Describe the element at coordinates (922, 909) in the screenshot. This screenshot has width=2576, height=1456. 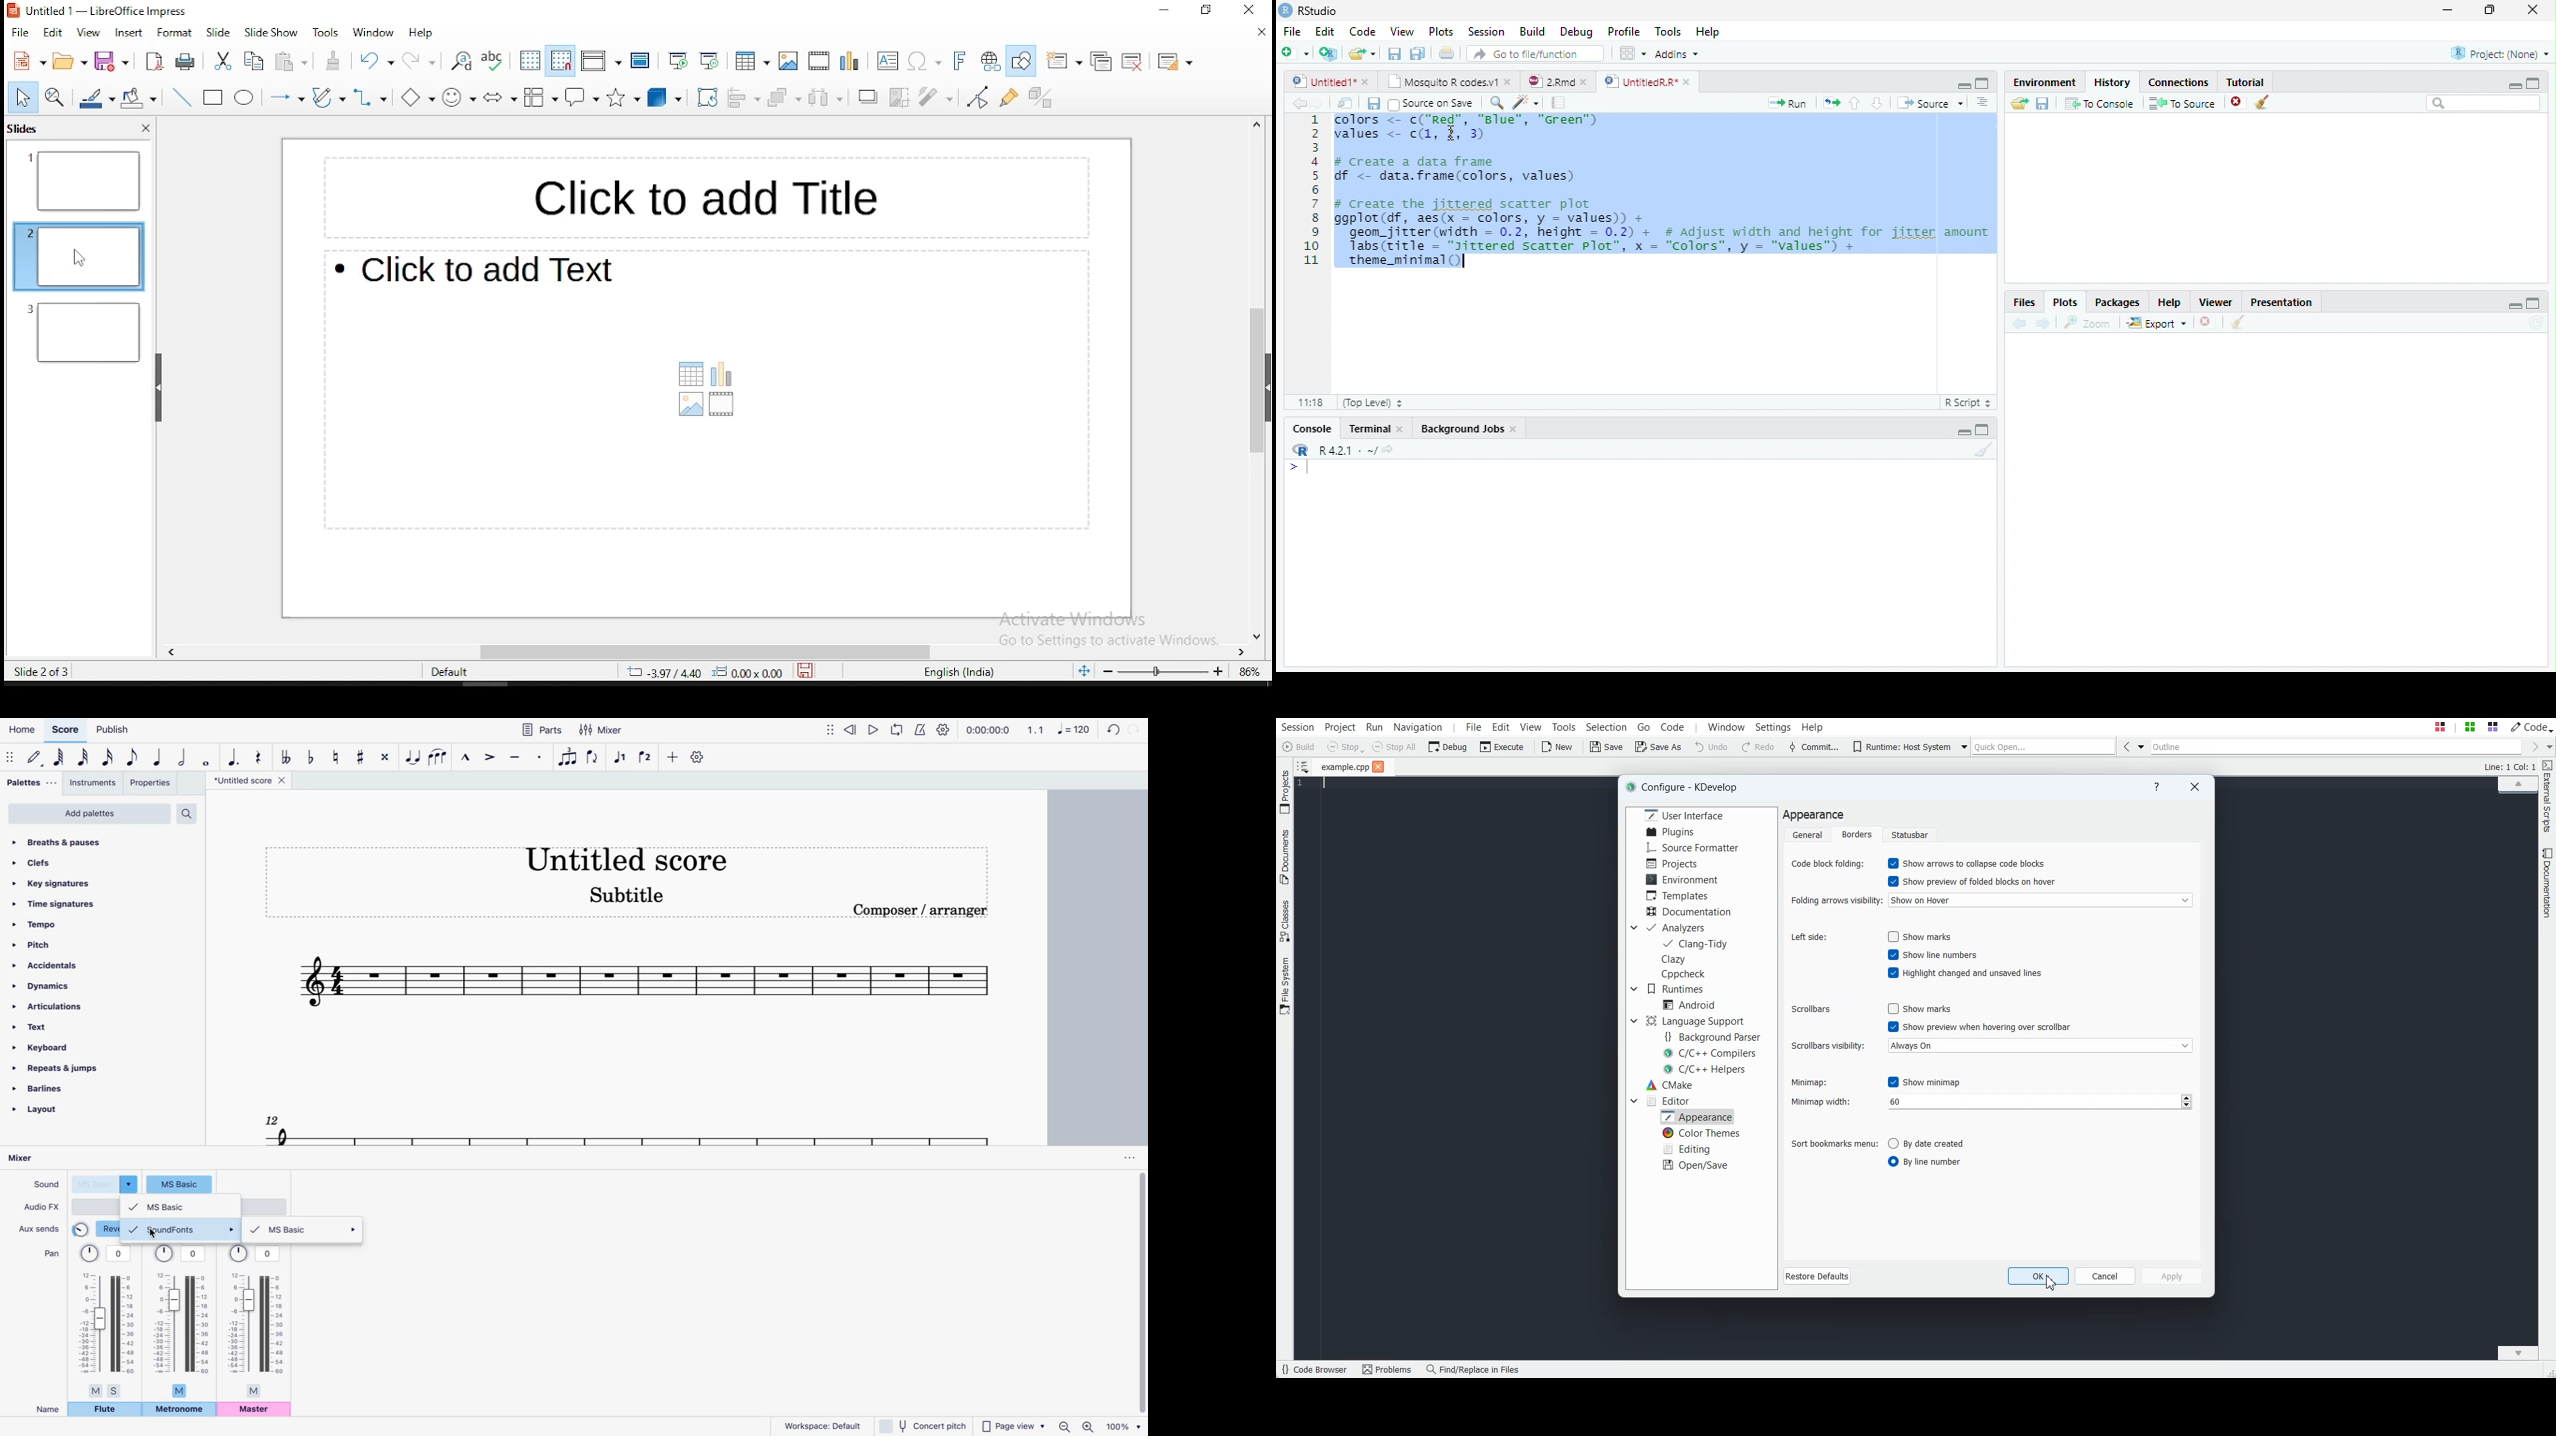
I see `composer / arranger` at that location.